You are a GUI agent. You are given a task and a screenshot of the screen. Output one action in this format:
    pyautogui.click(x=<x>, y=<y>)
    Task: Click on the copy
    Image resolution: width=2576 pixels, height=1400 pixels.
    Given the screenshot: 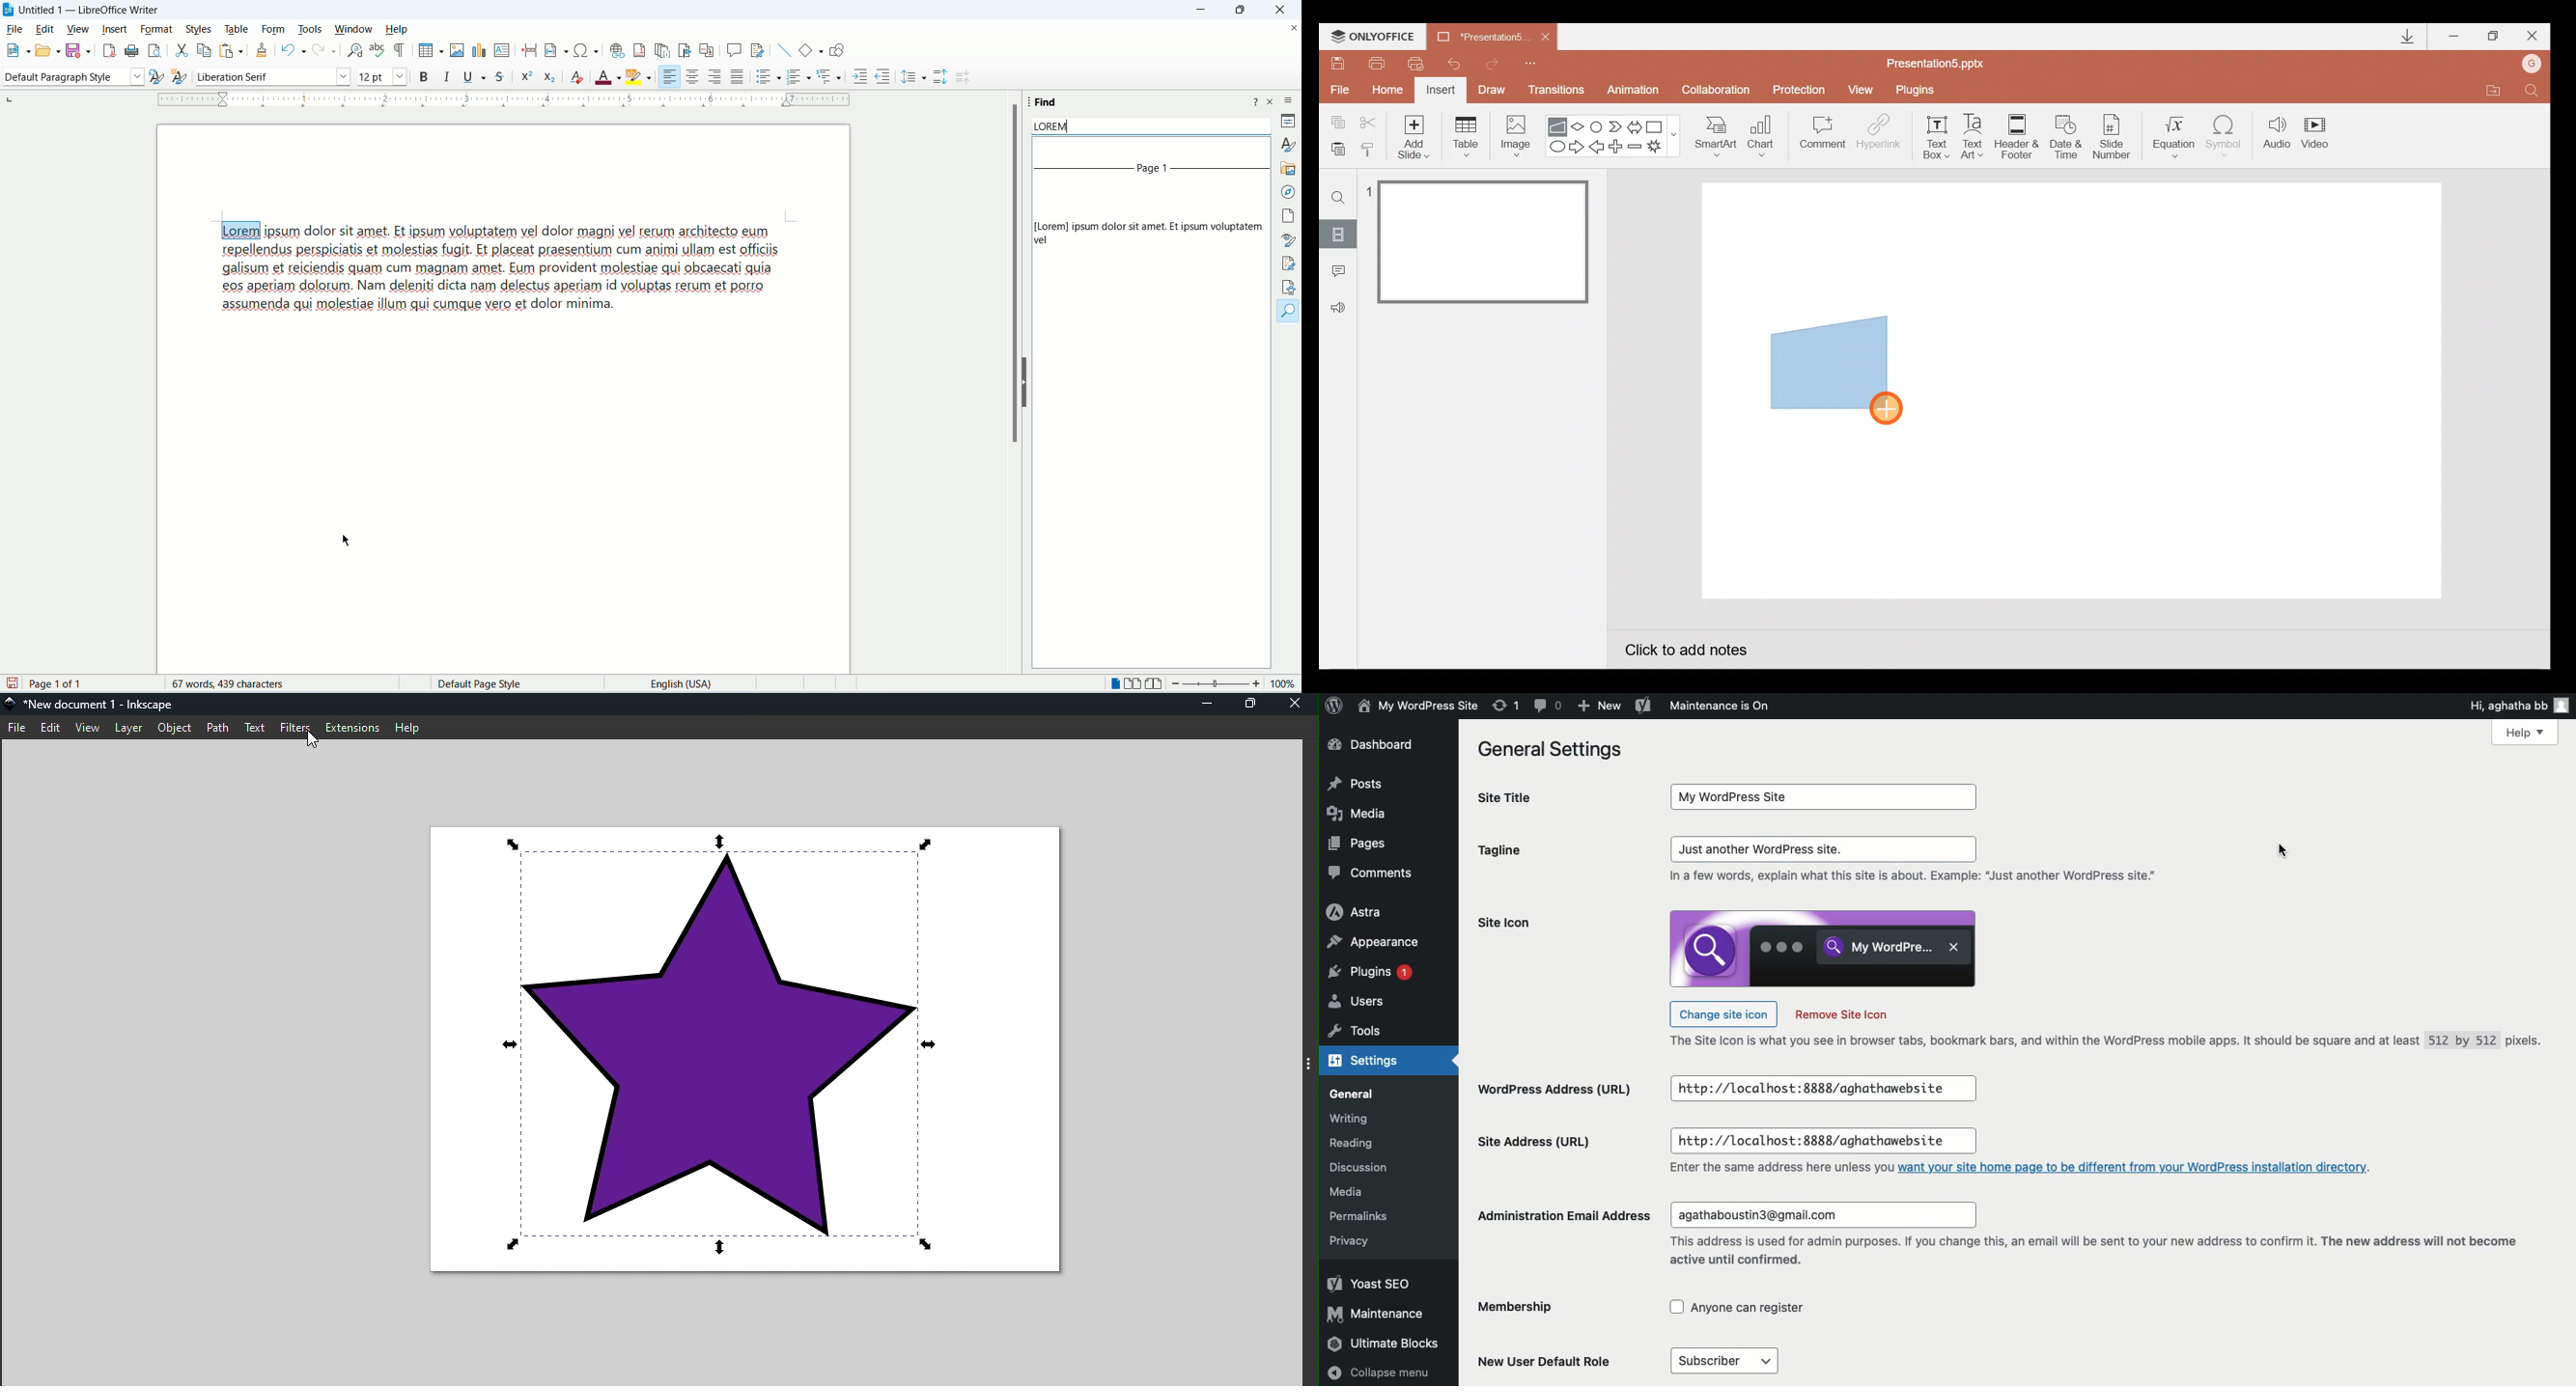 What is the action you would take?
    pyautogui.click(x=202, y=50)
    